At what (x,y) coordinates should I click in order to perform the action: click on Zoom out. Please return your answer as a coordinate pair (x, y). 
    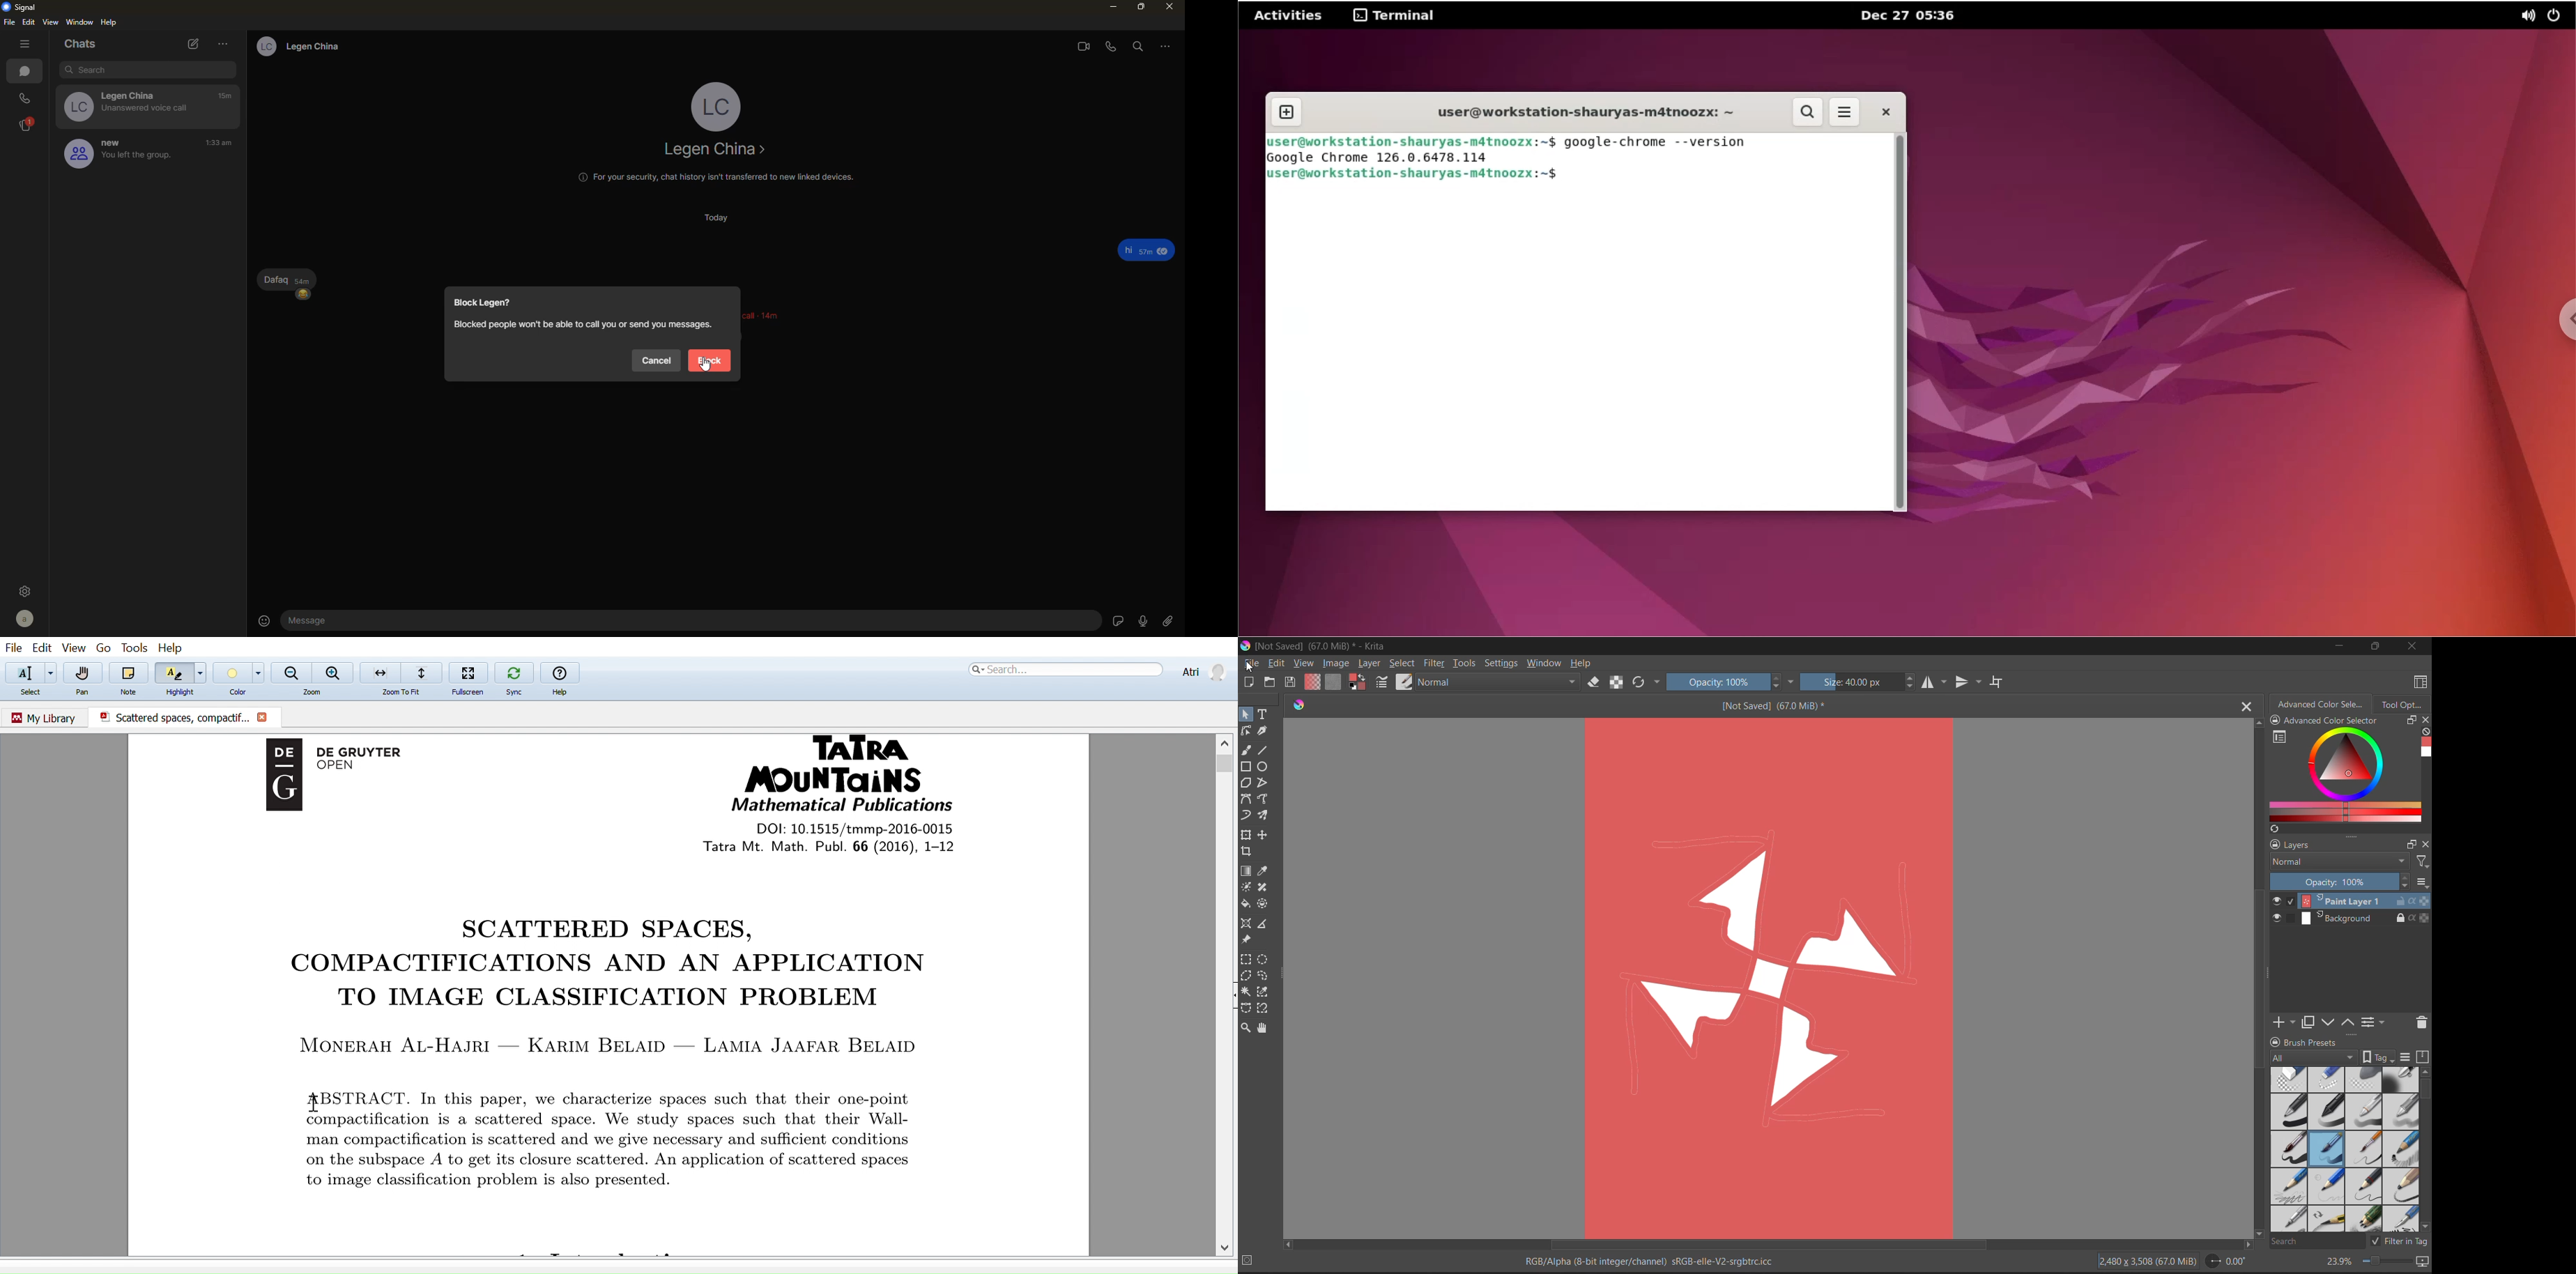
    Looking at the image, I should click on (291, 671).